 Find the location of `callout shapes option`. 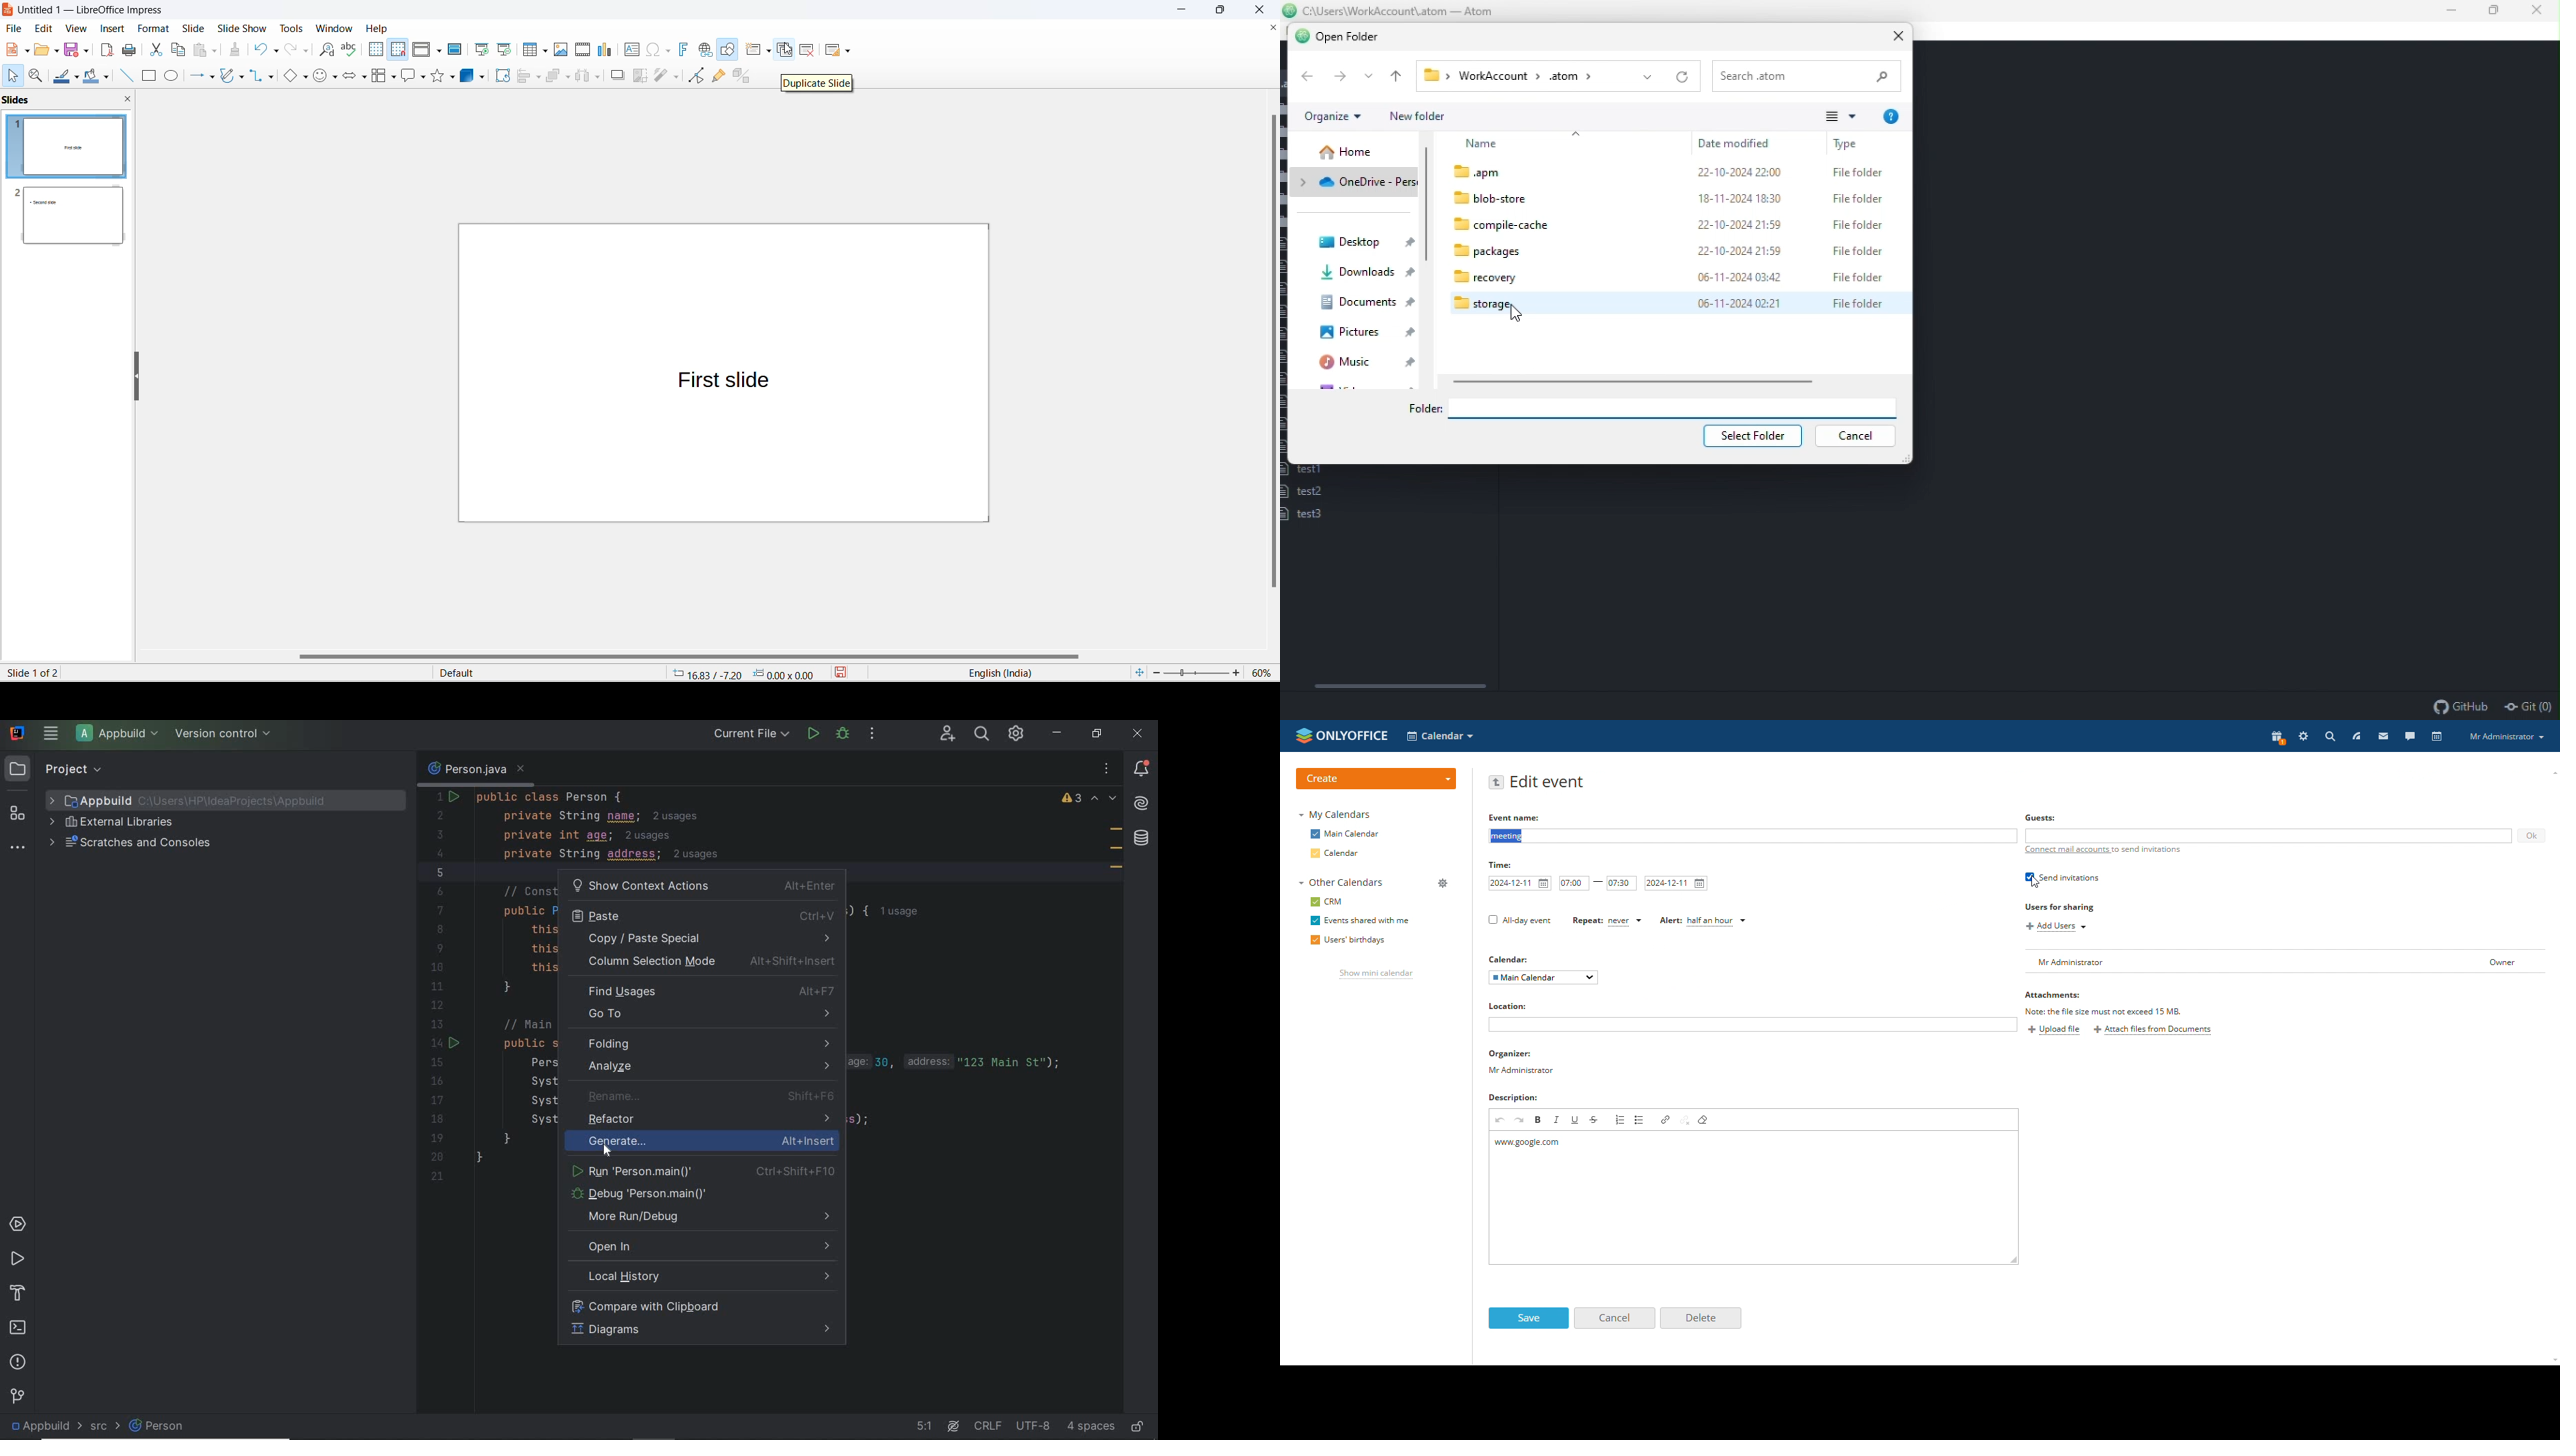

callout shapes option is located at coordinates (421, 75).